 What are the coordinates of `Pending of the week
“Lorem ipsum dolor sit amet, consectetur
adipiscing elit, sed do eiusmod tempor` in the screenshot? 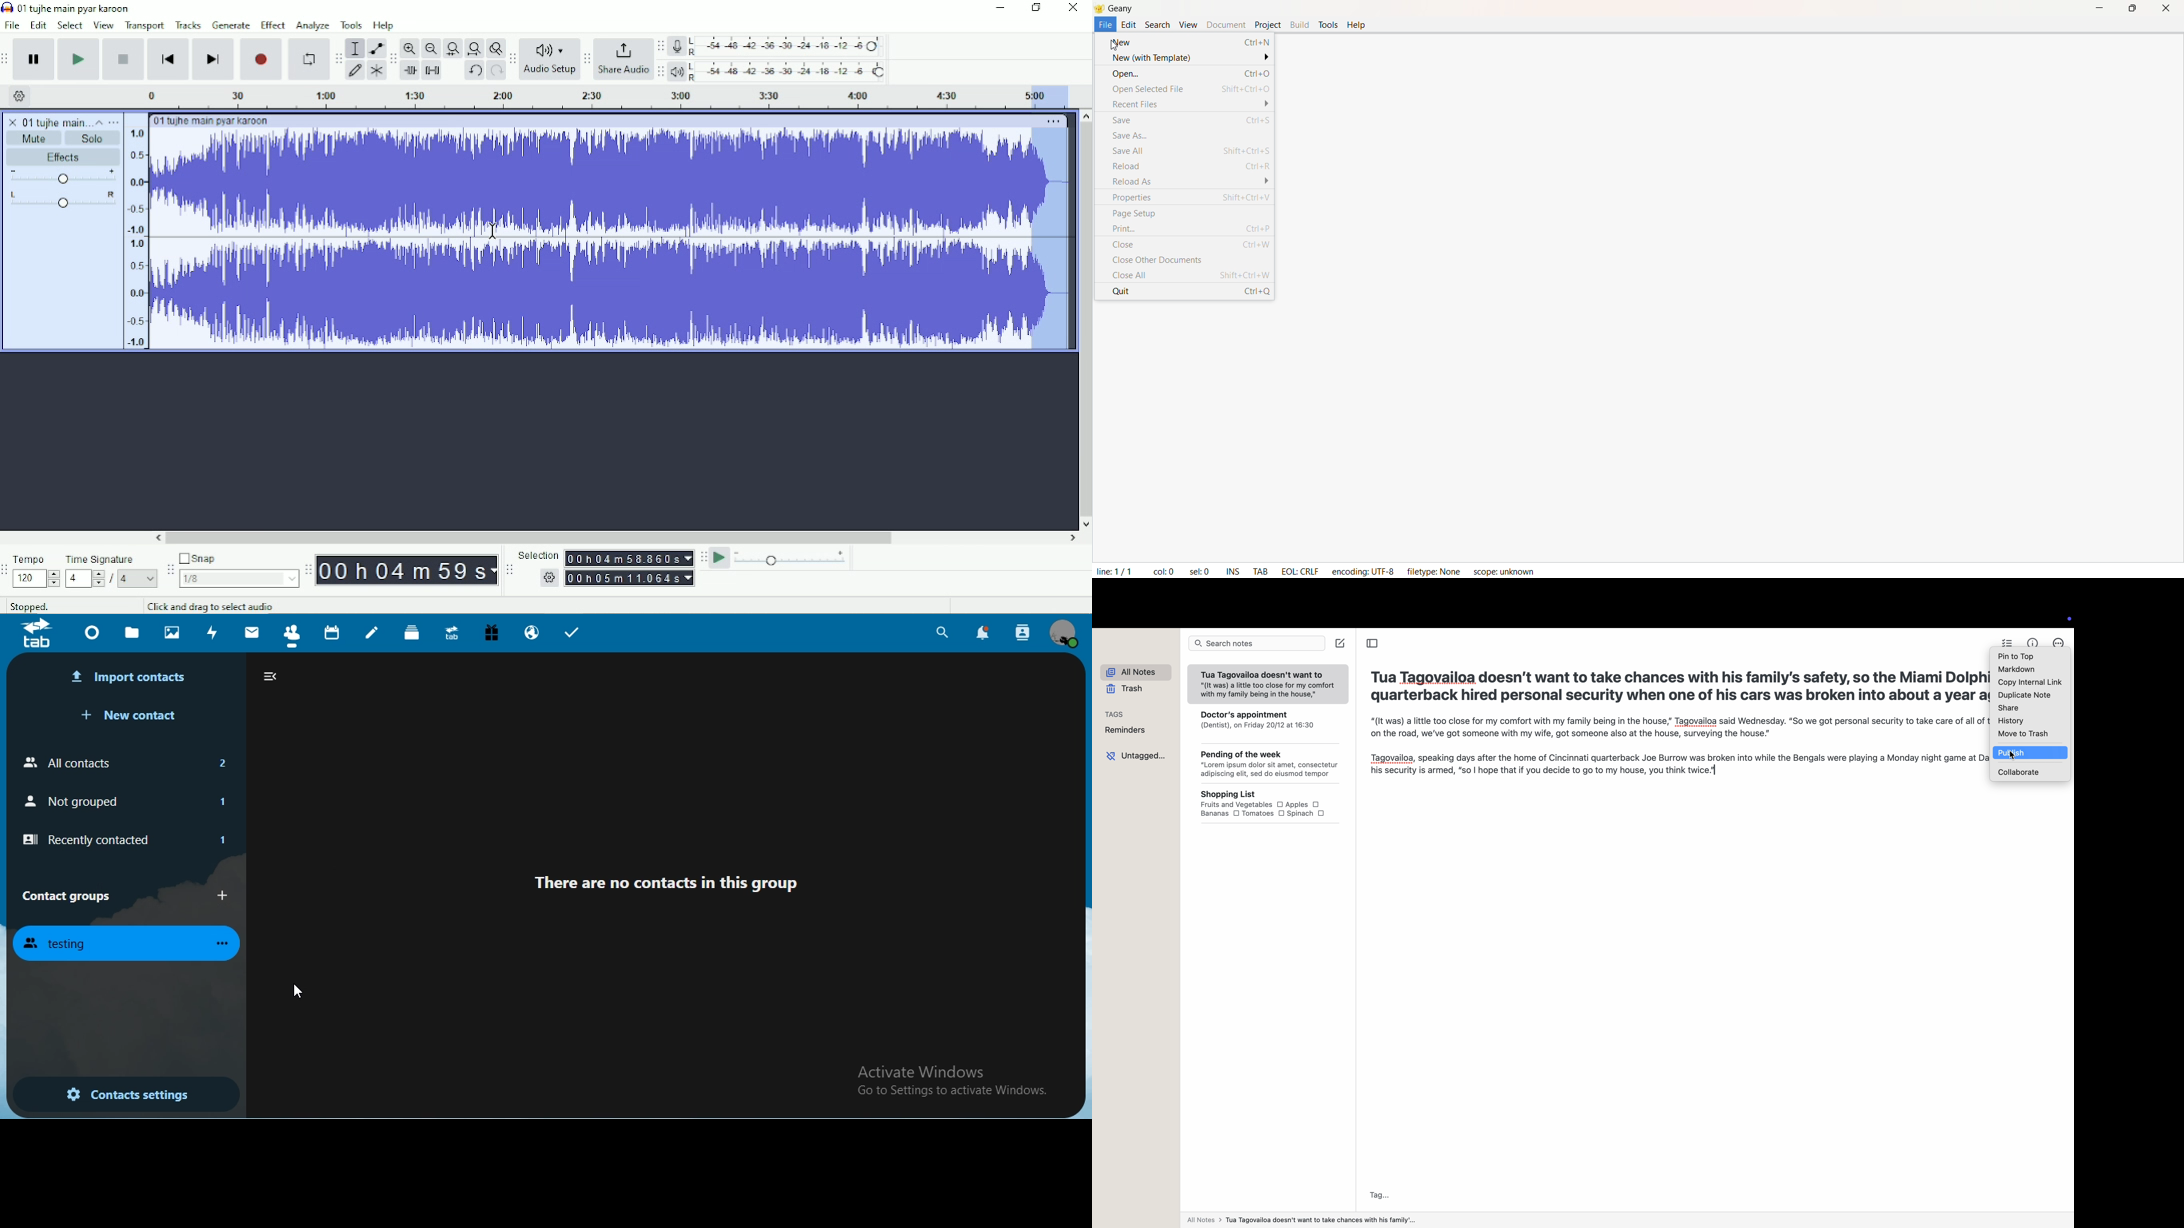 It's located at (1270, 765).